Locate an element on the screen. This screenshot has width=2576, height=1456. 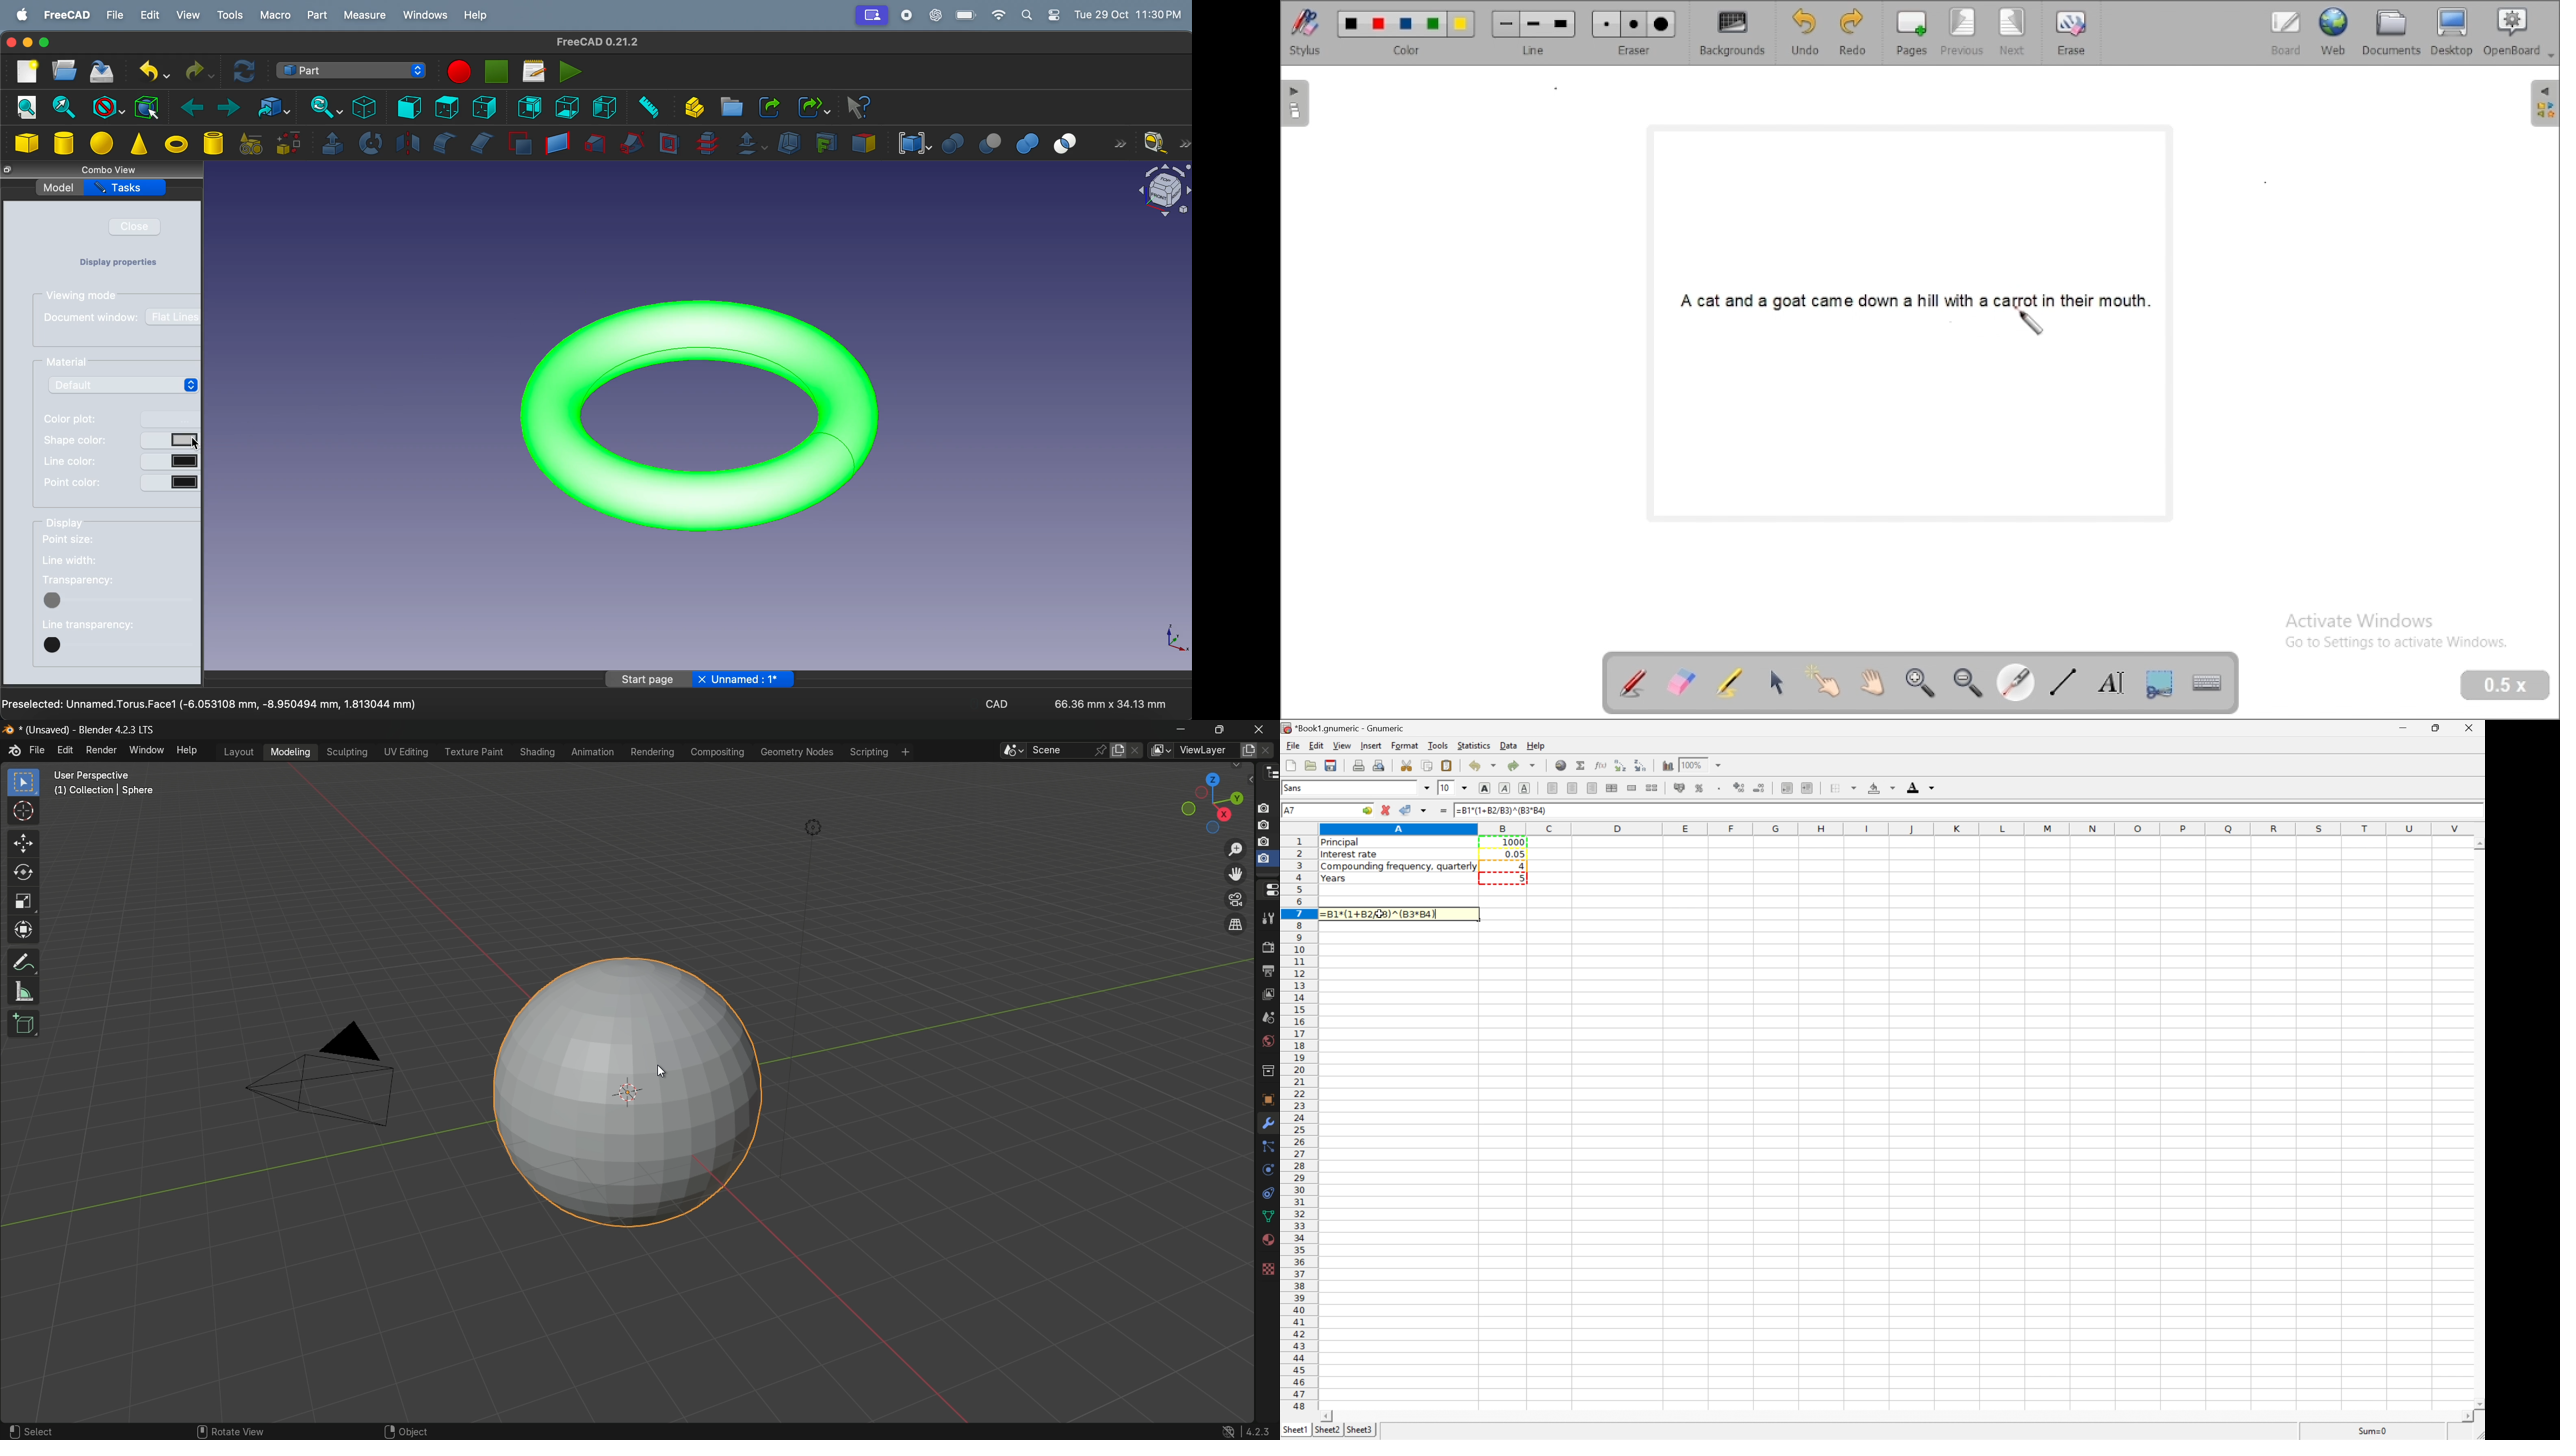
annotate document is located at coordinates (1634, 682).